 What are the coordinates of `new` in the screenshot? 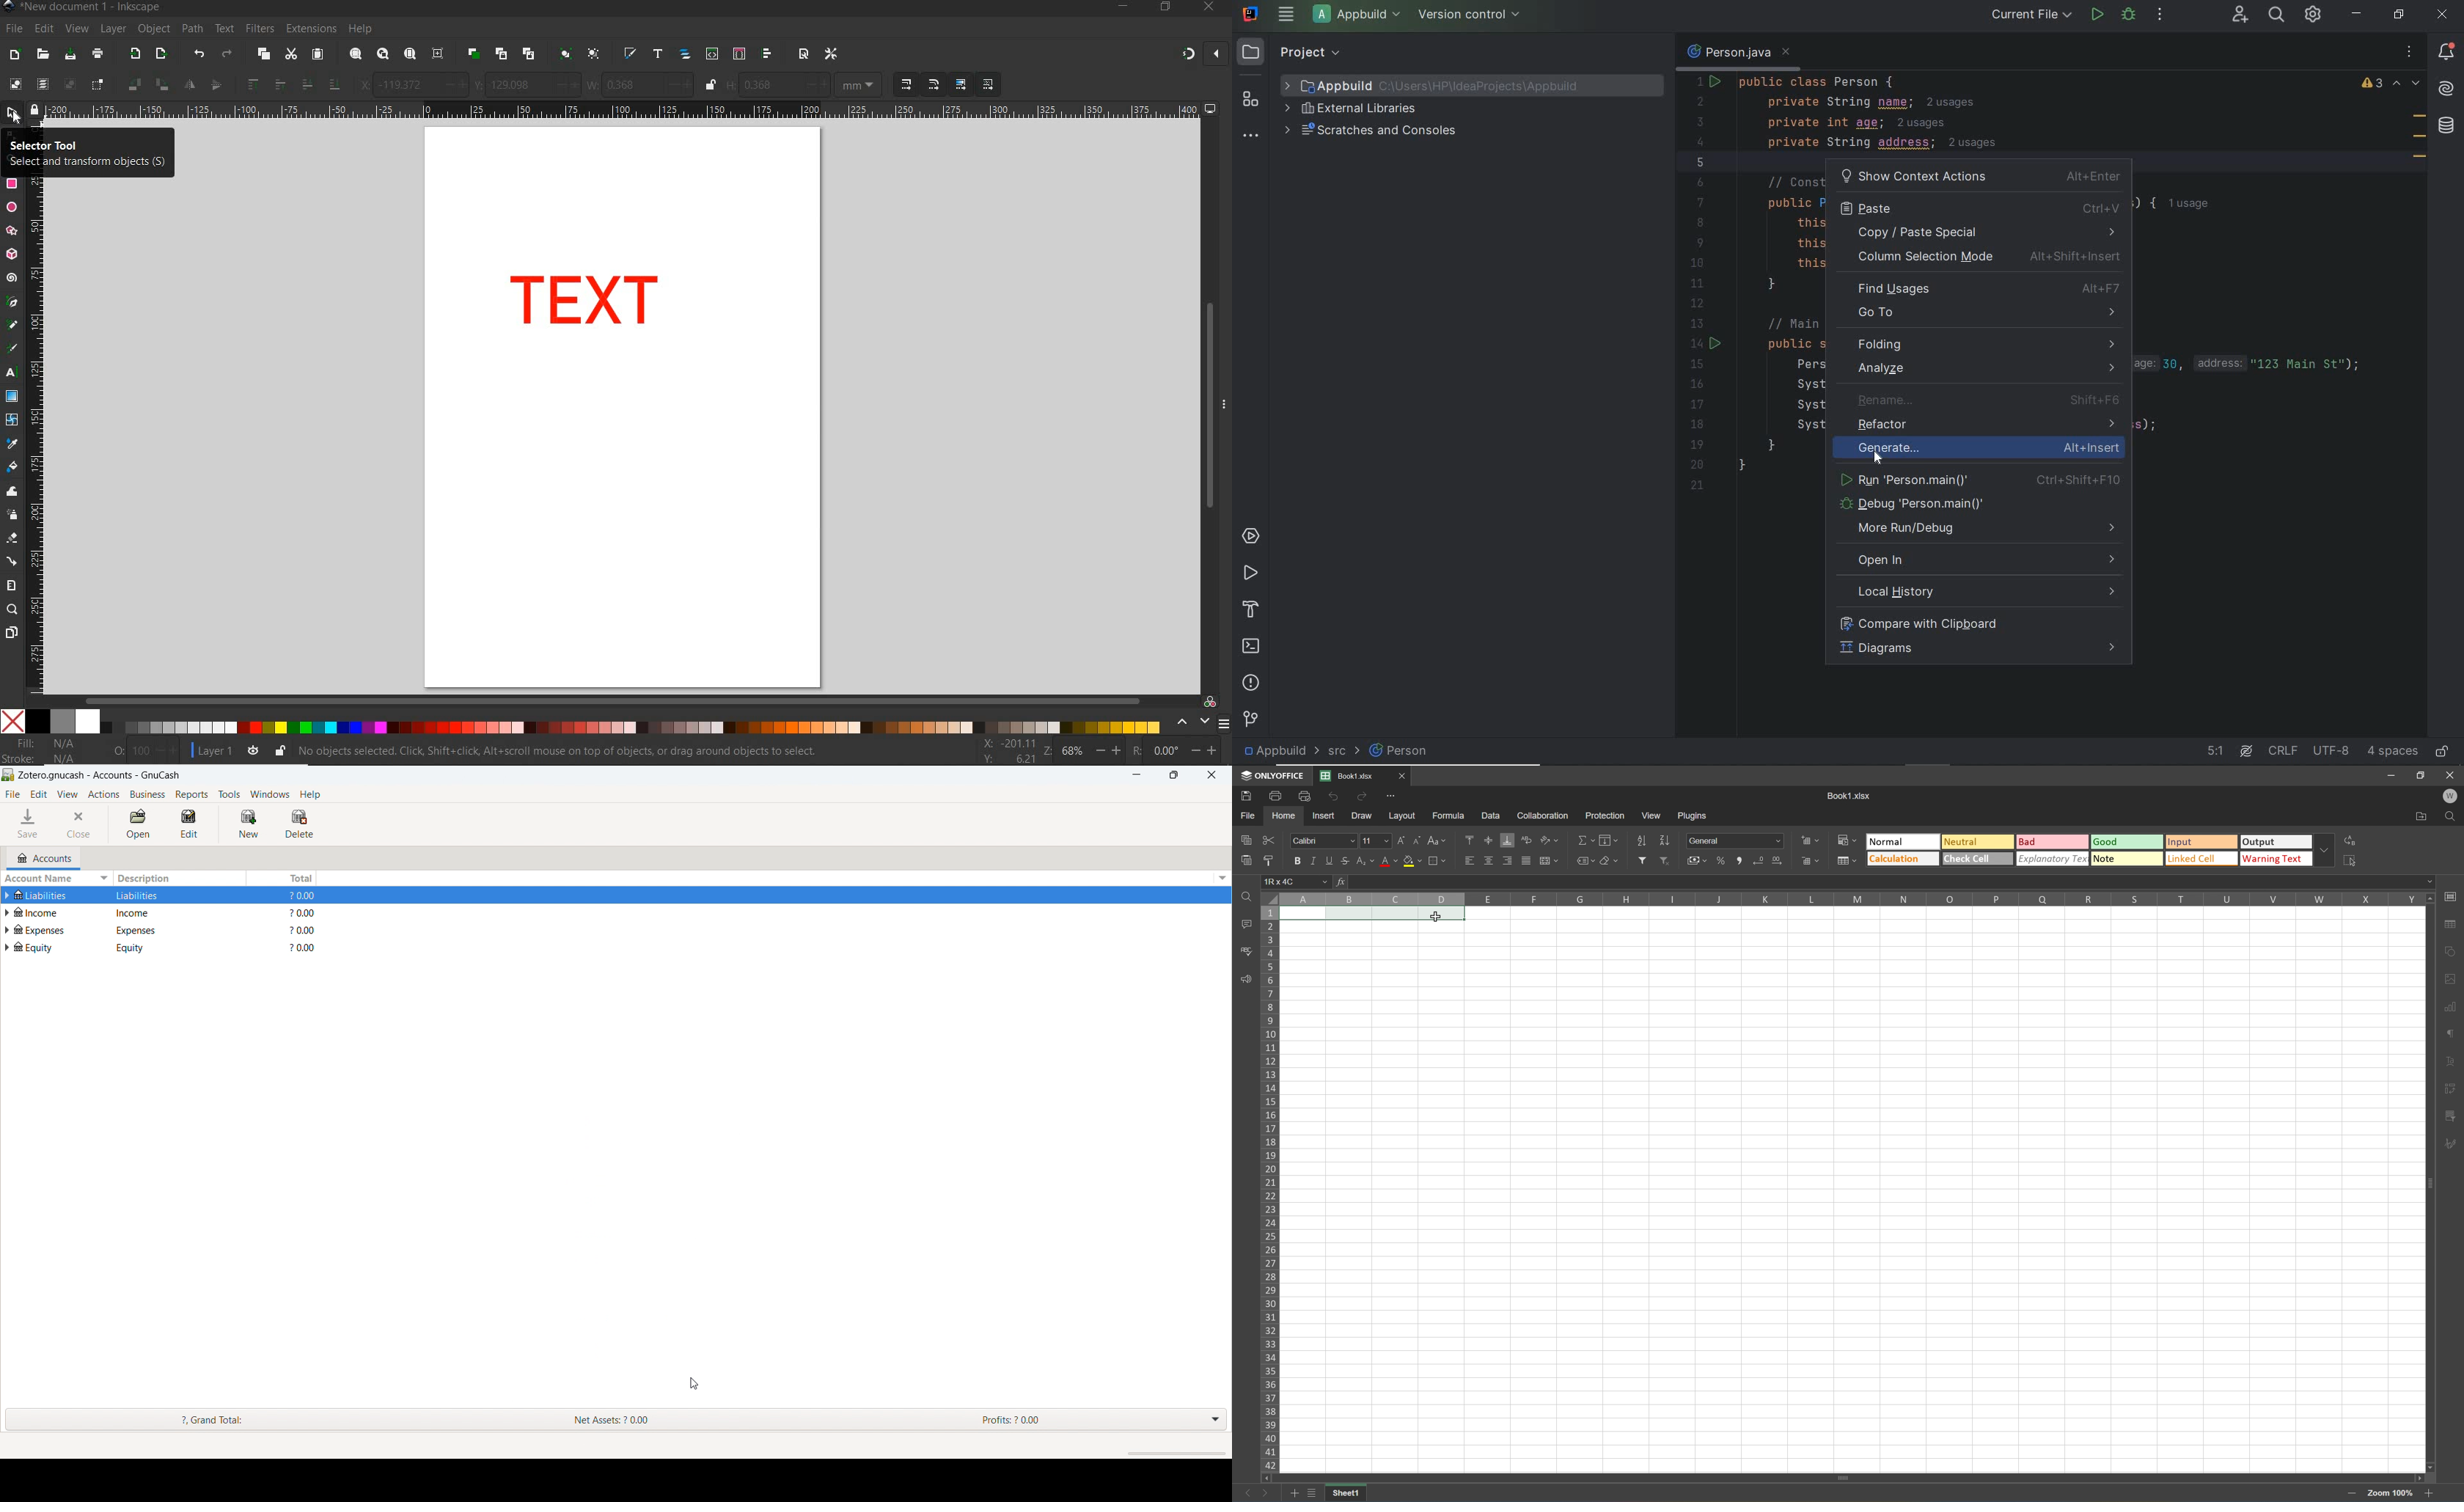 It's located at (248, 823).